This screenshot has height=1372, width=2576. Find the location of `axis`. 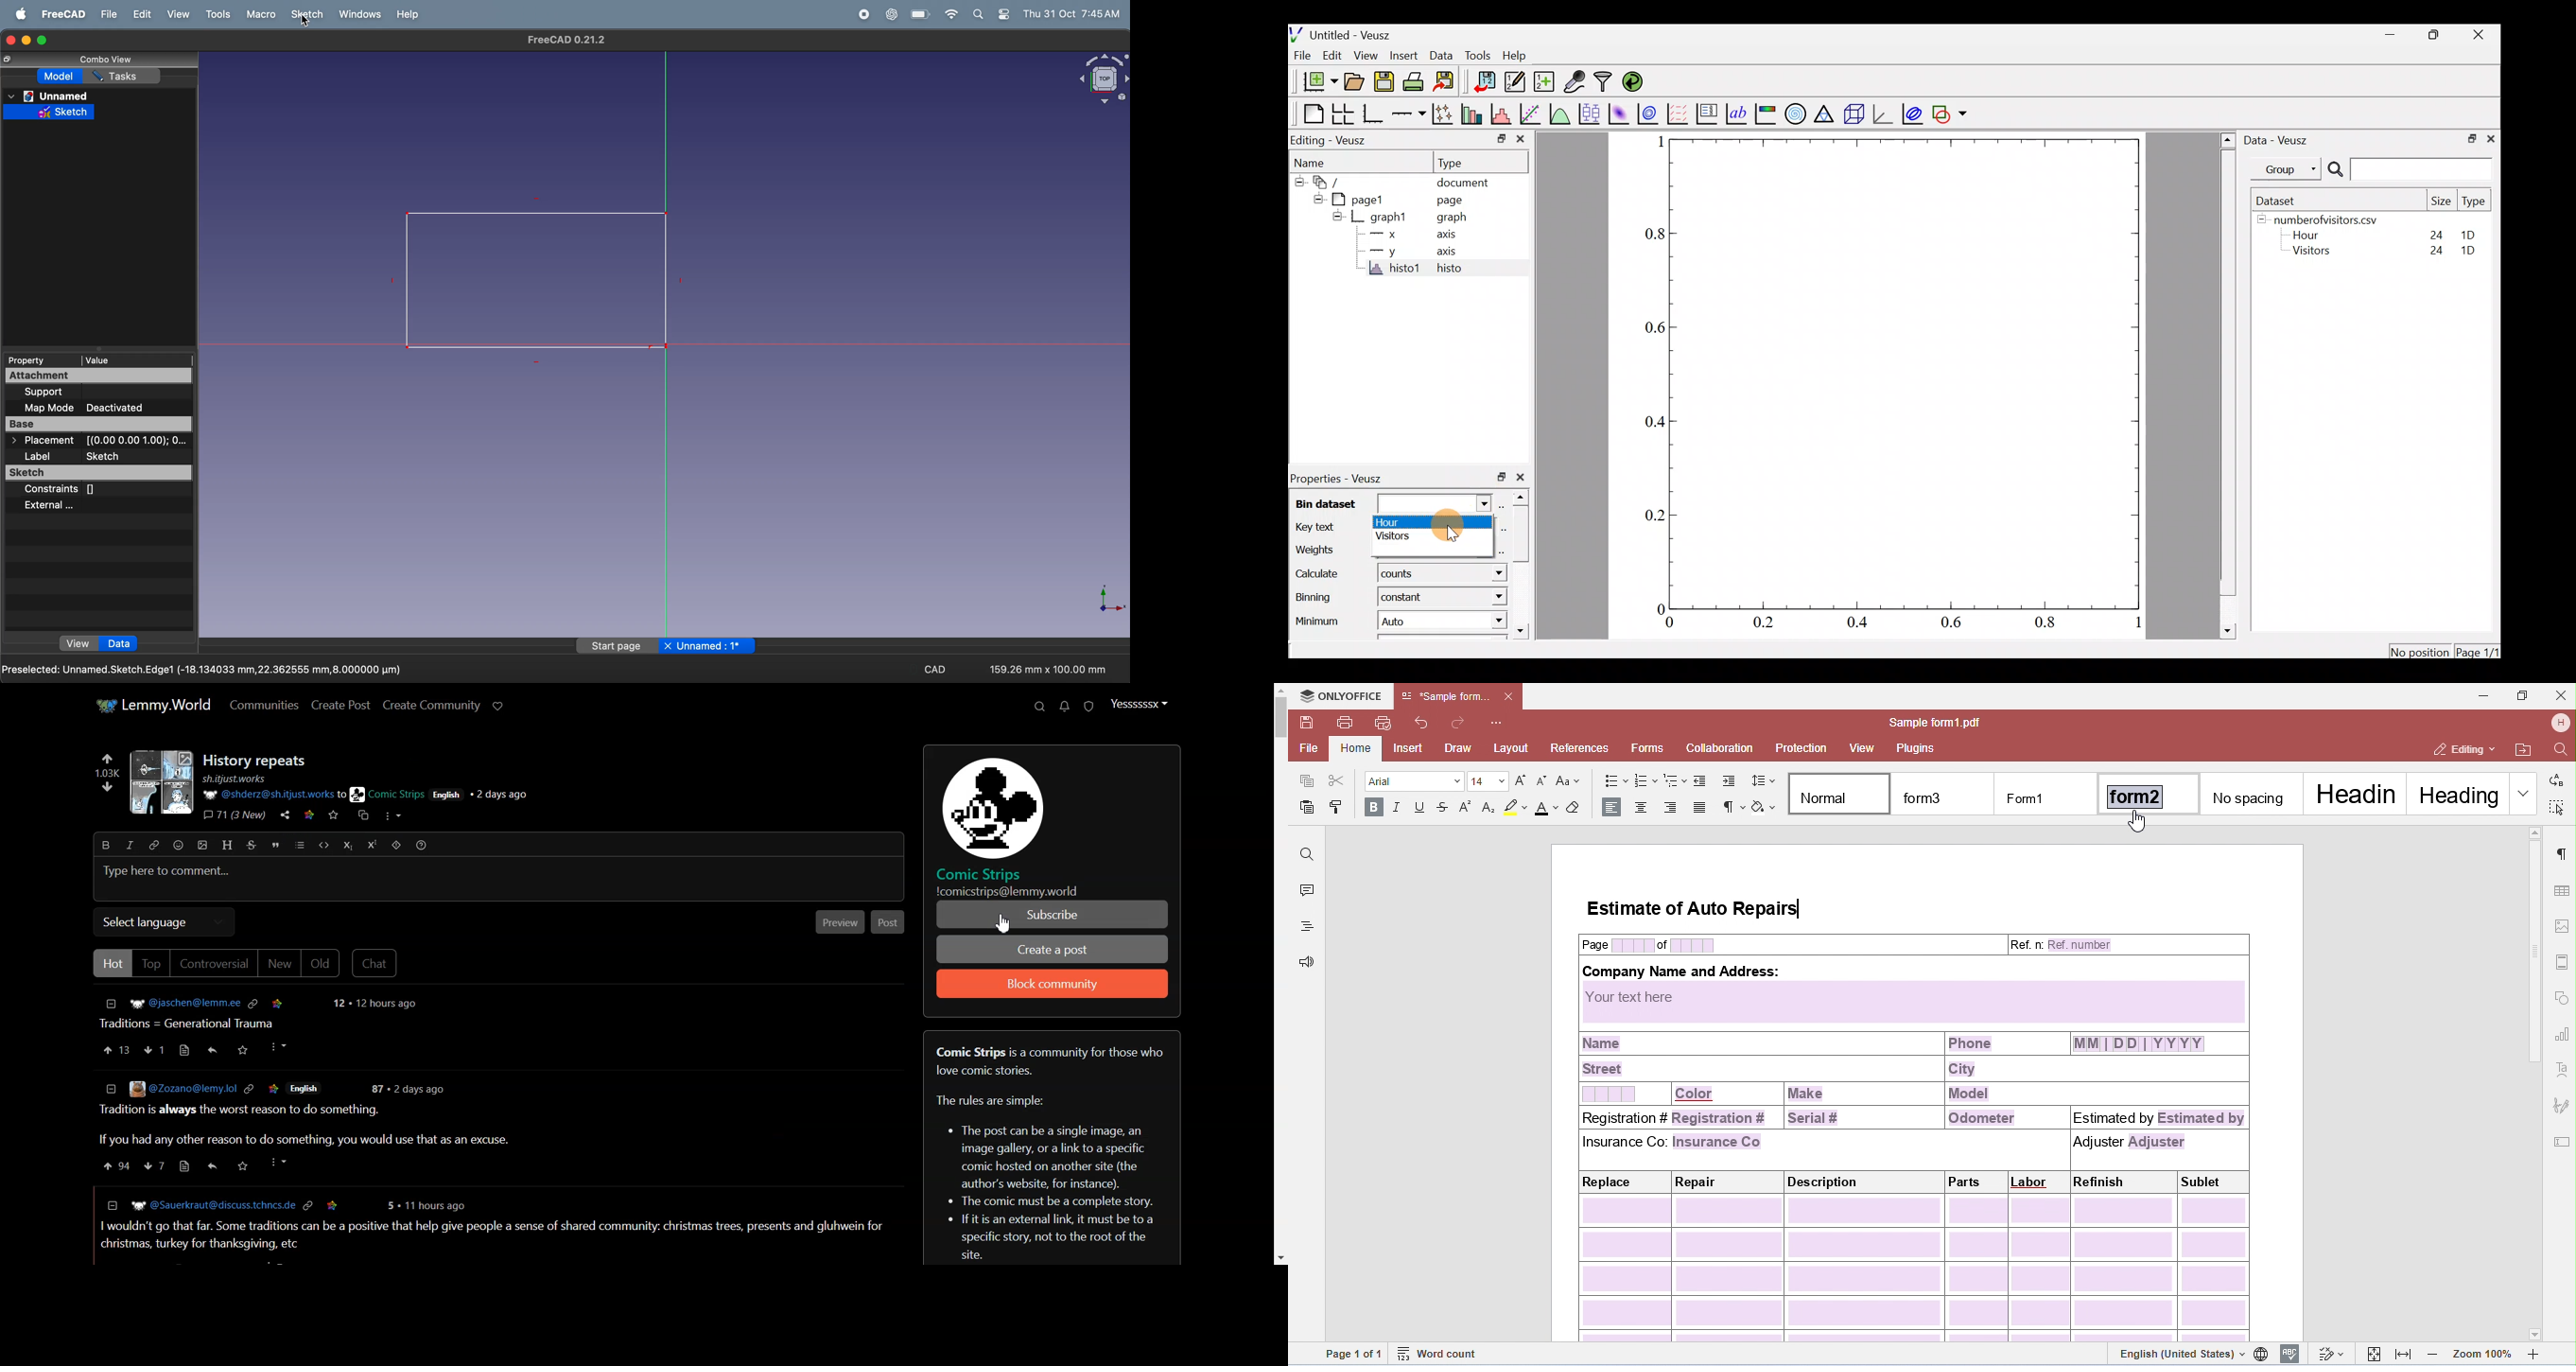

axis is located at coordinates (1445, 254).